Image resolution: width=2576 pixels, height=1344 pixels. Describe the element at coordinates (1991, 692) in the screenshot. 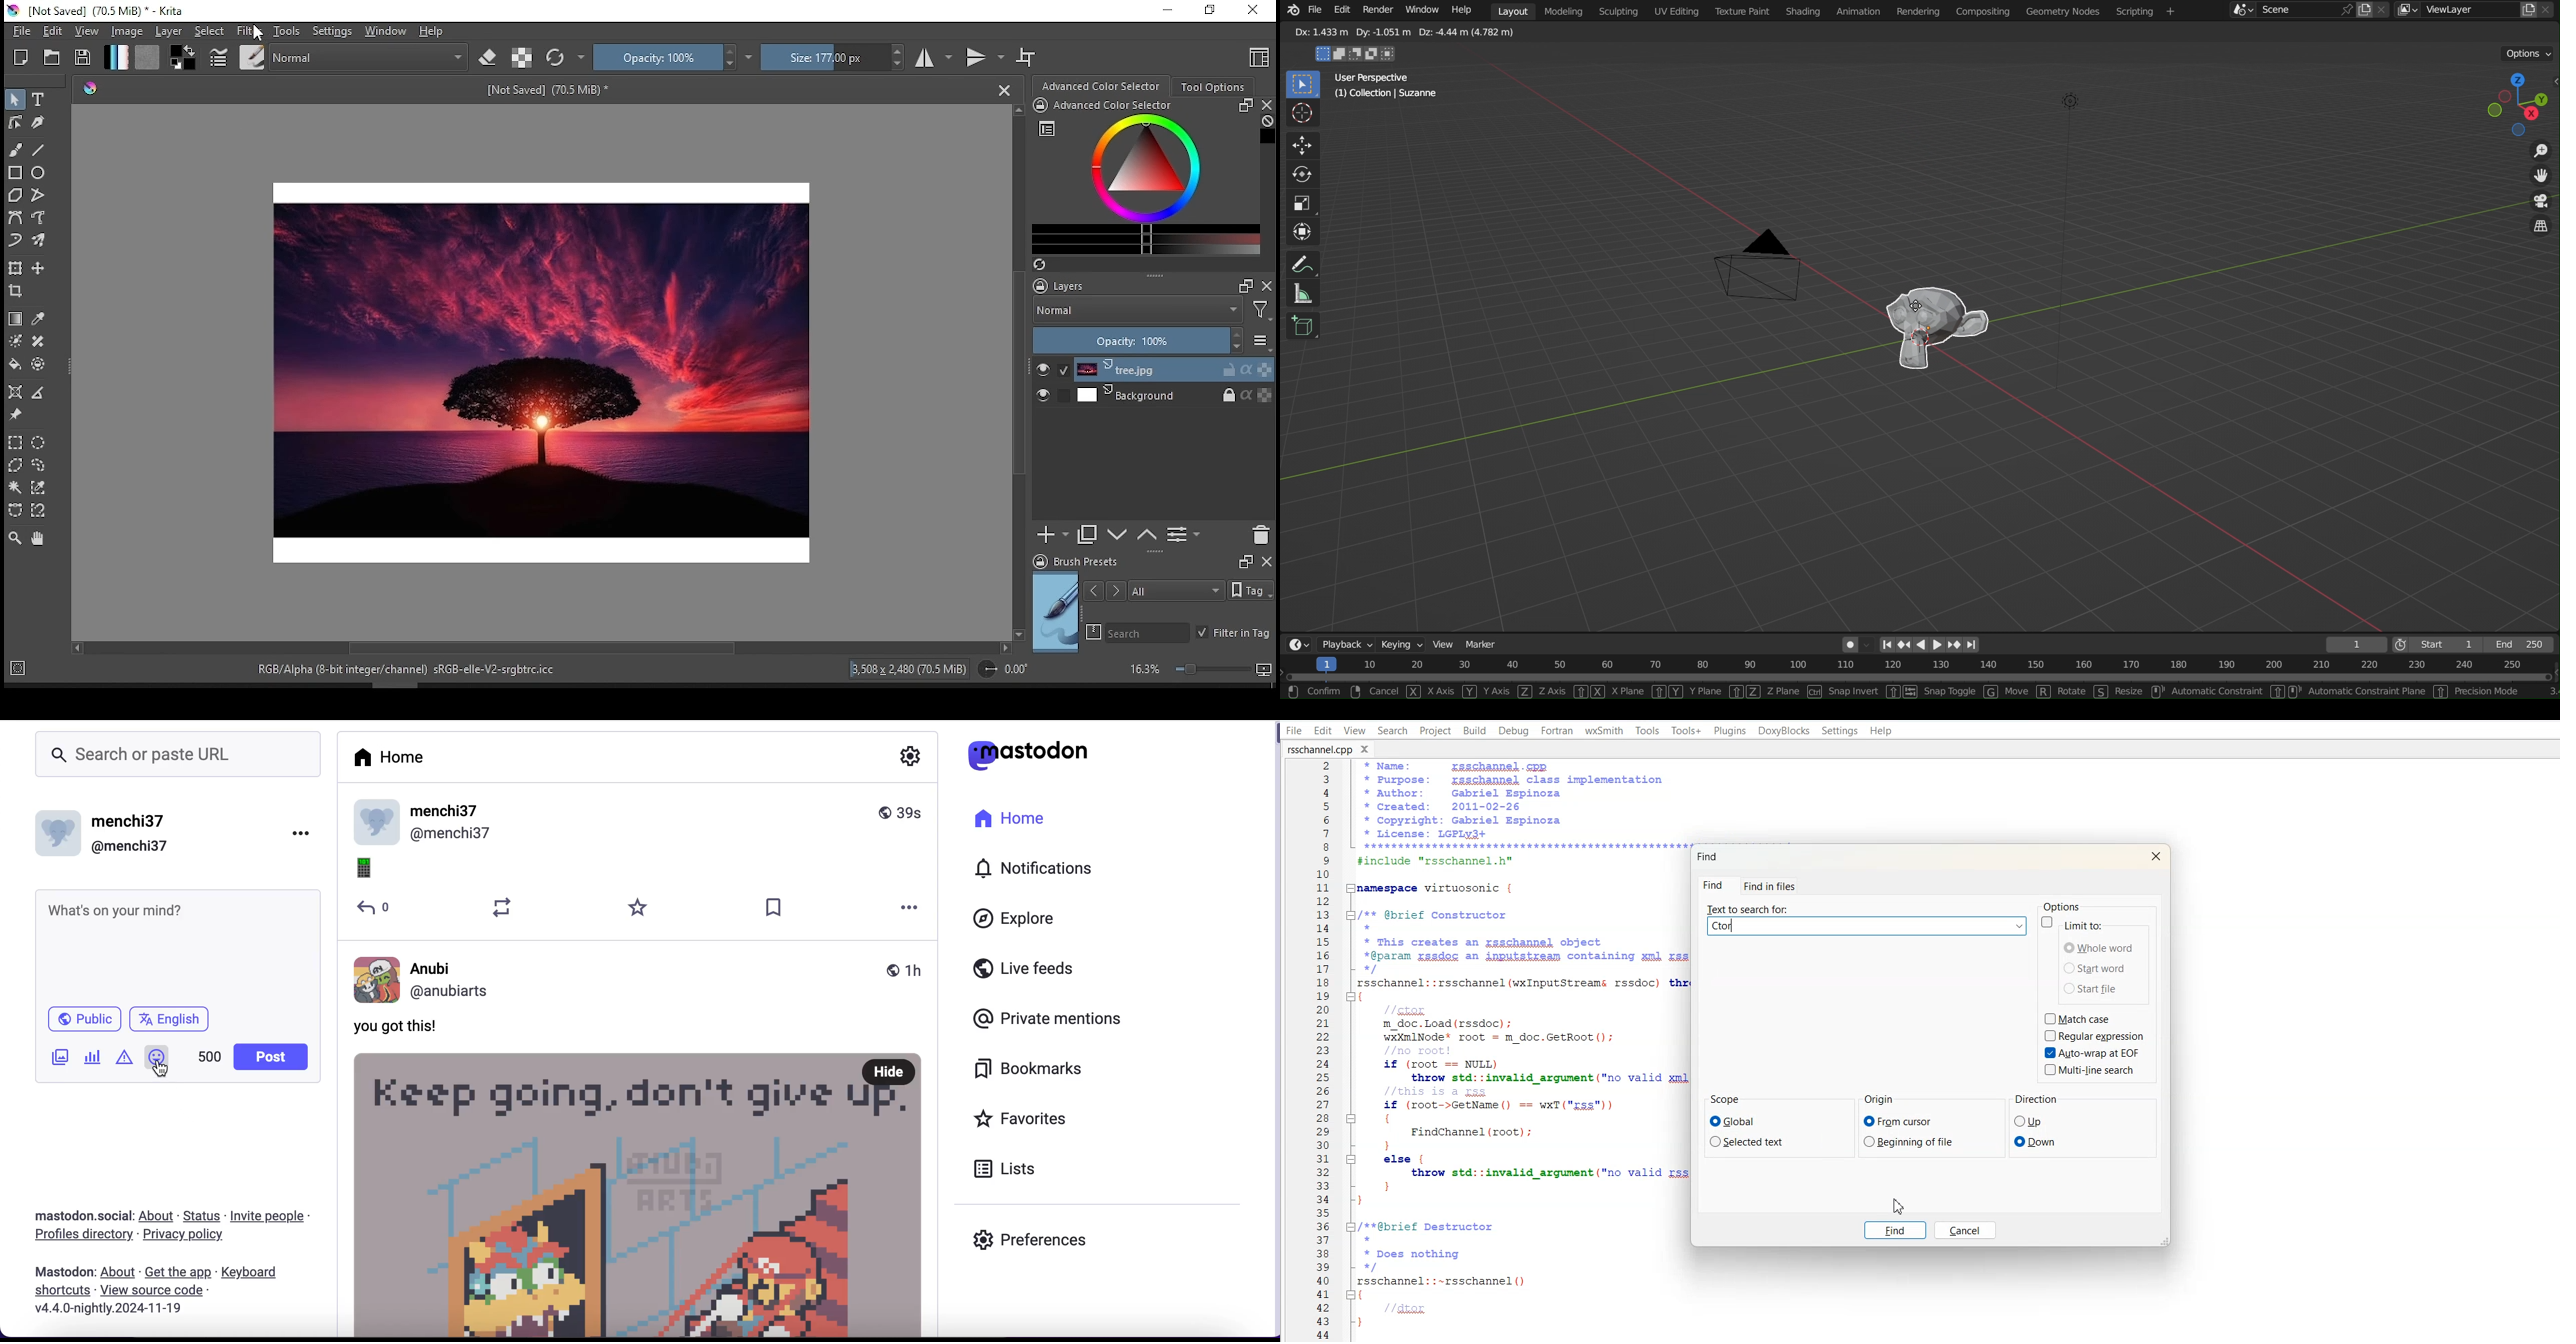

I see `G` at that location.